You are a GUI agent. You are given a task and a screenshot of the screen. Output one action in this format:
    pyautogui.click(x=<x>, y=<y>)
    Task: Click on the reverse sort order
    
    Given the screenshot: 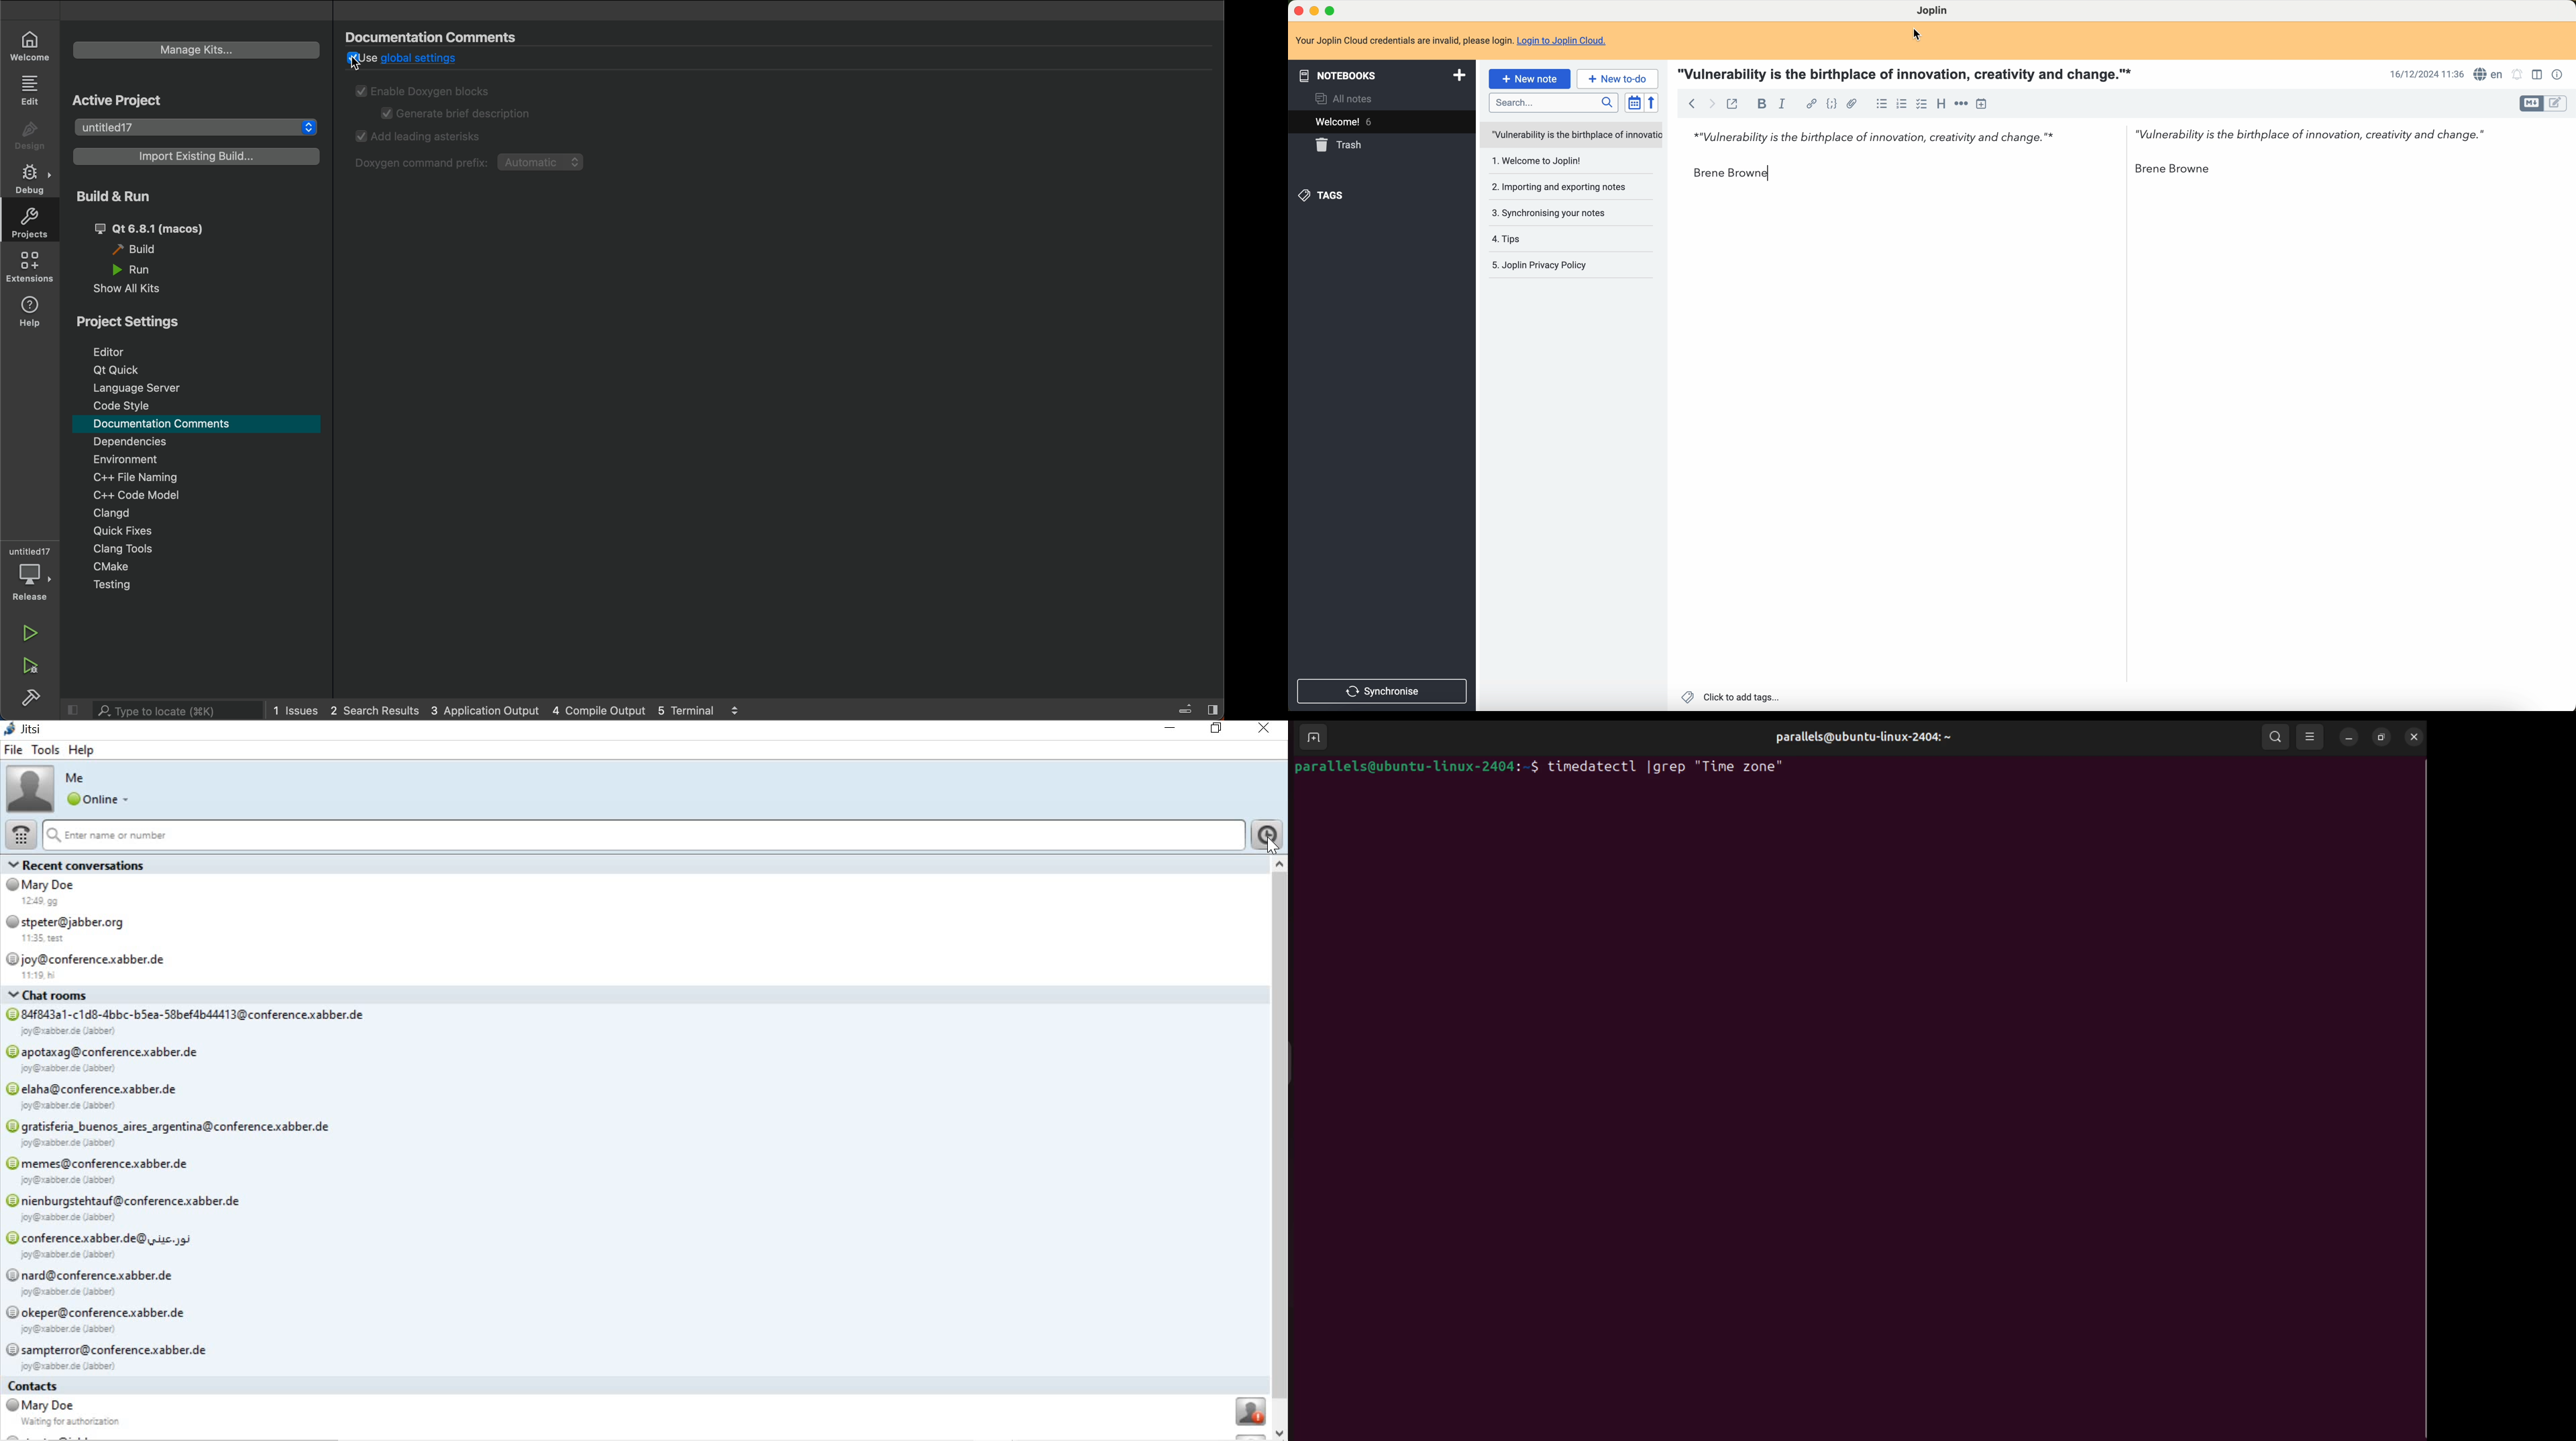 What is the action you would take?
    pyautogui.click(x=1653, y=103)
    